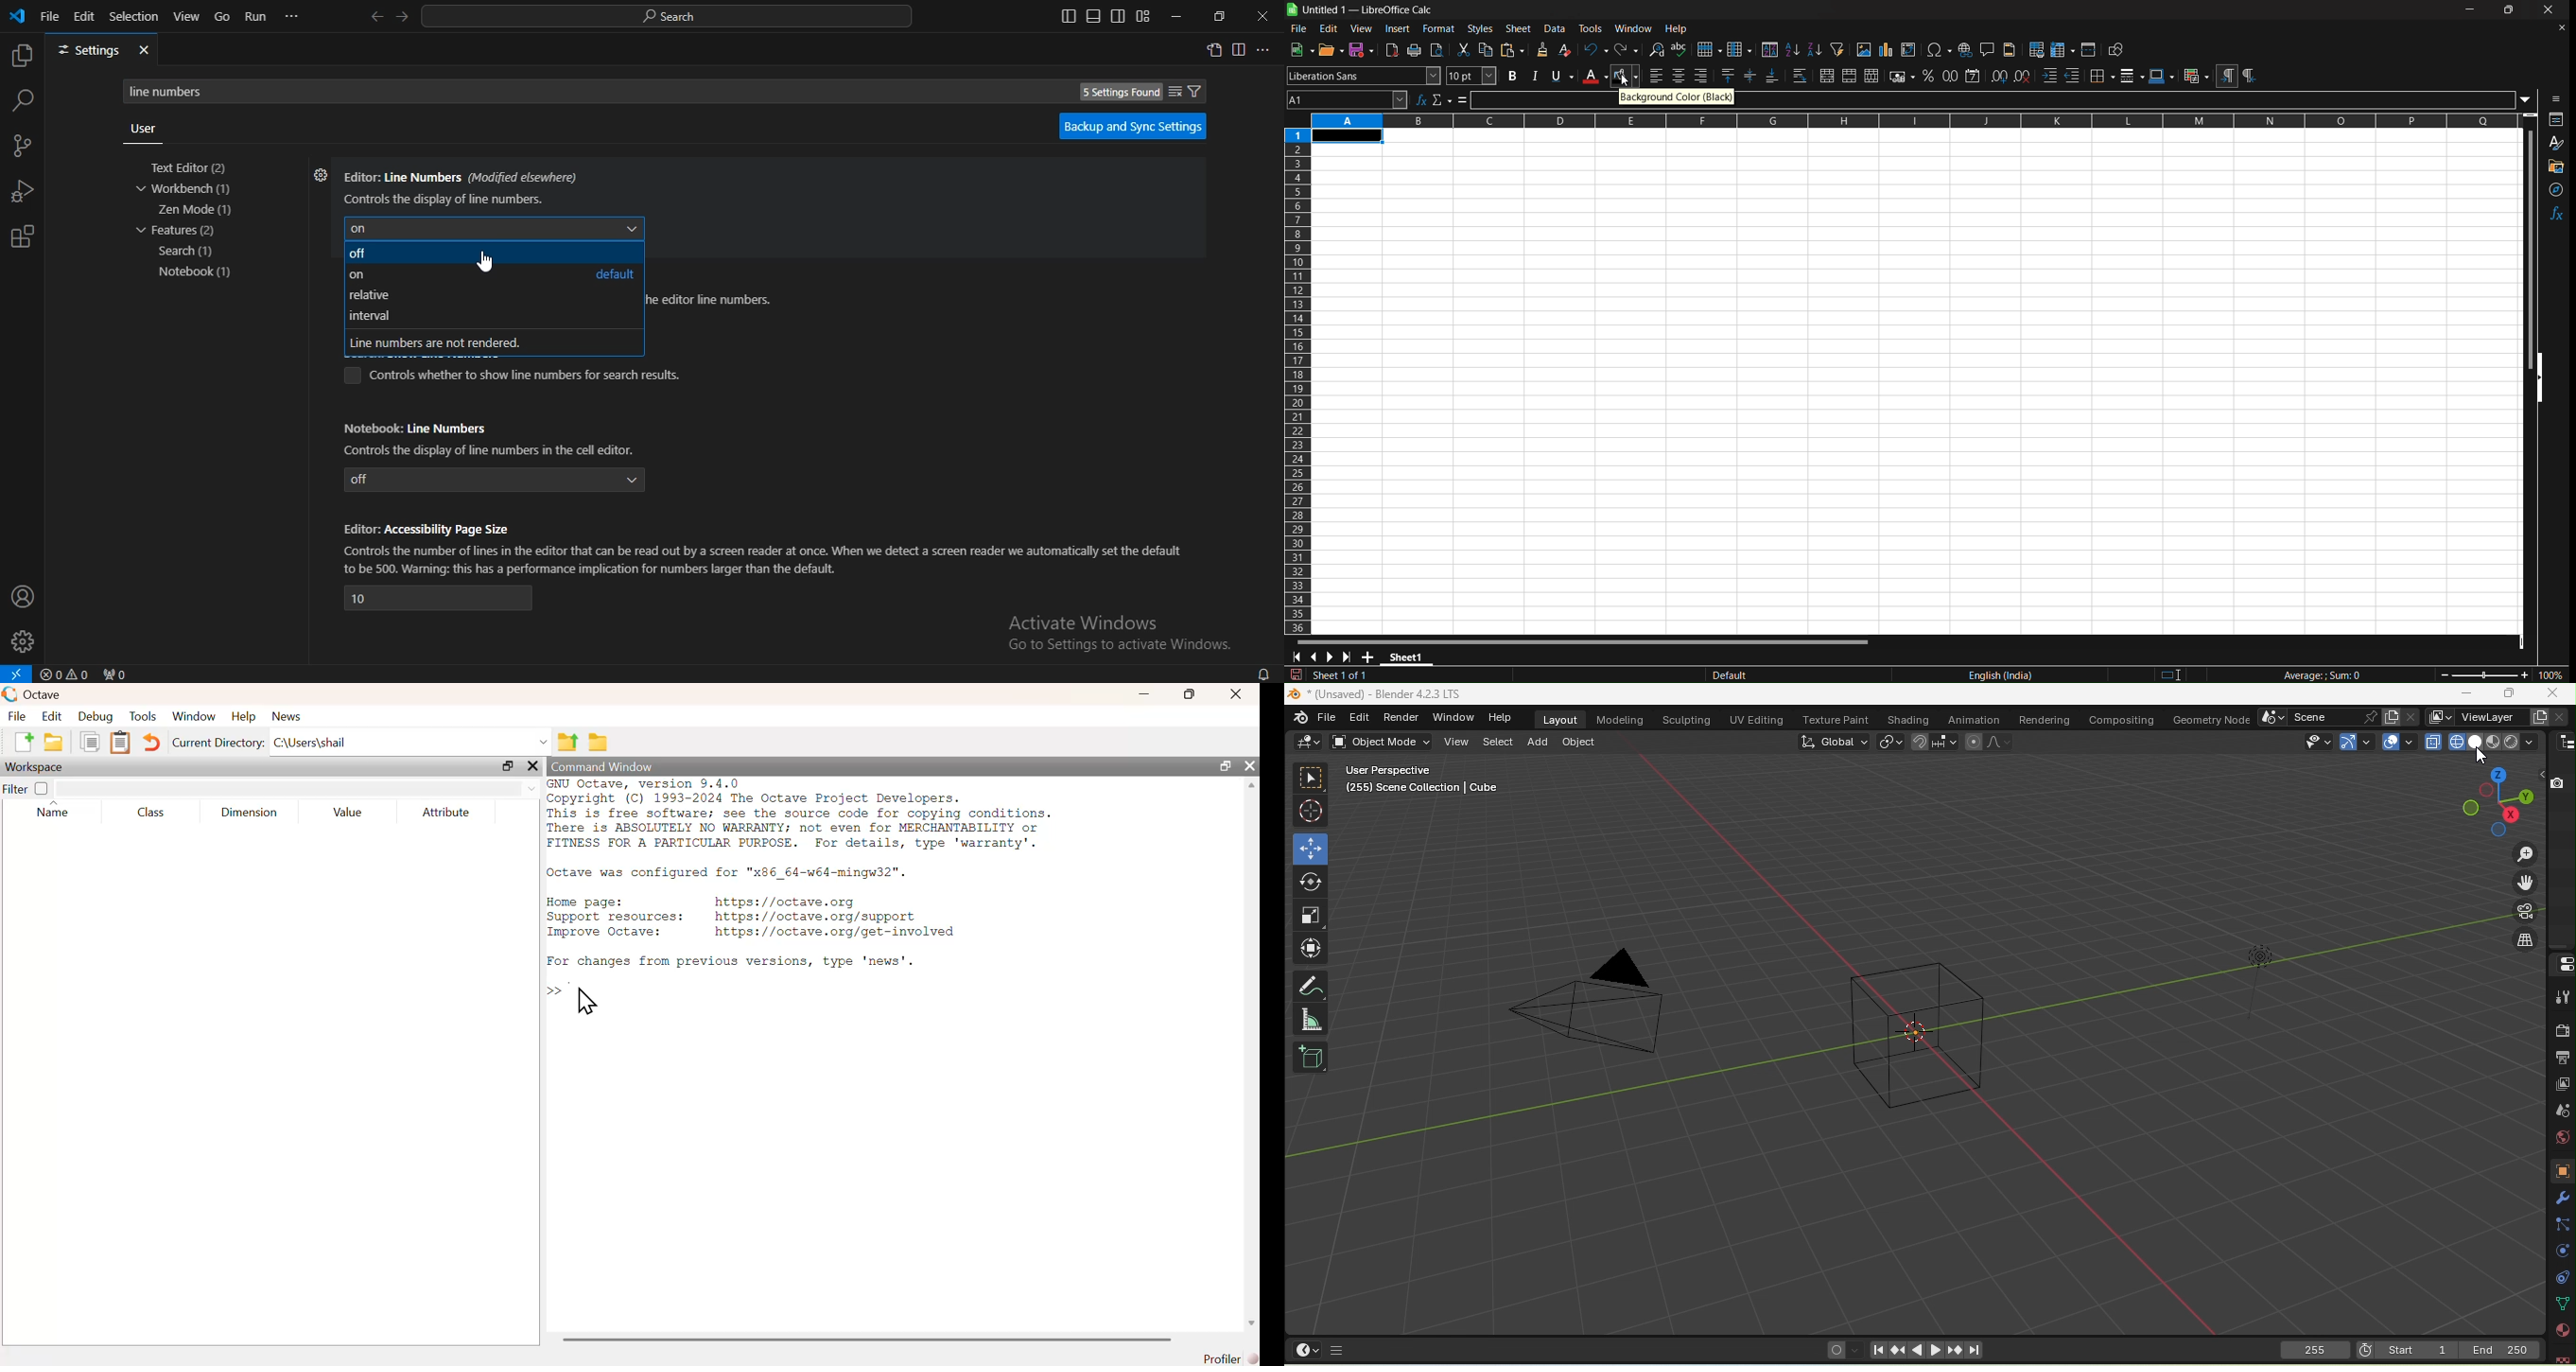 The height and width of the screenshot is (1372, 2576). What do you see at coordinates (292, 16) in the screenshot?
I see `...` at bounding box center [292, 16].